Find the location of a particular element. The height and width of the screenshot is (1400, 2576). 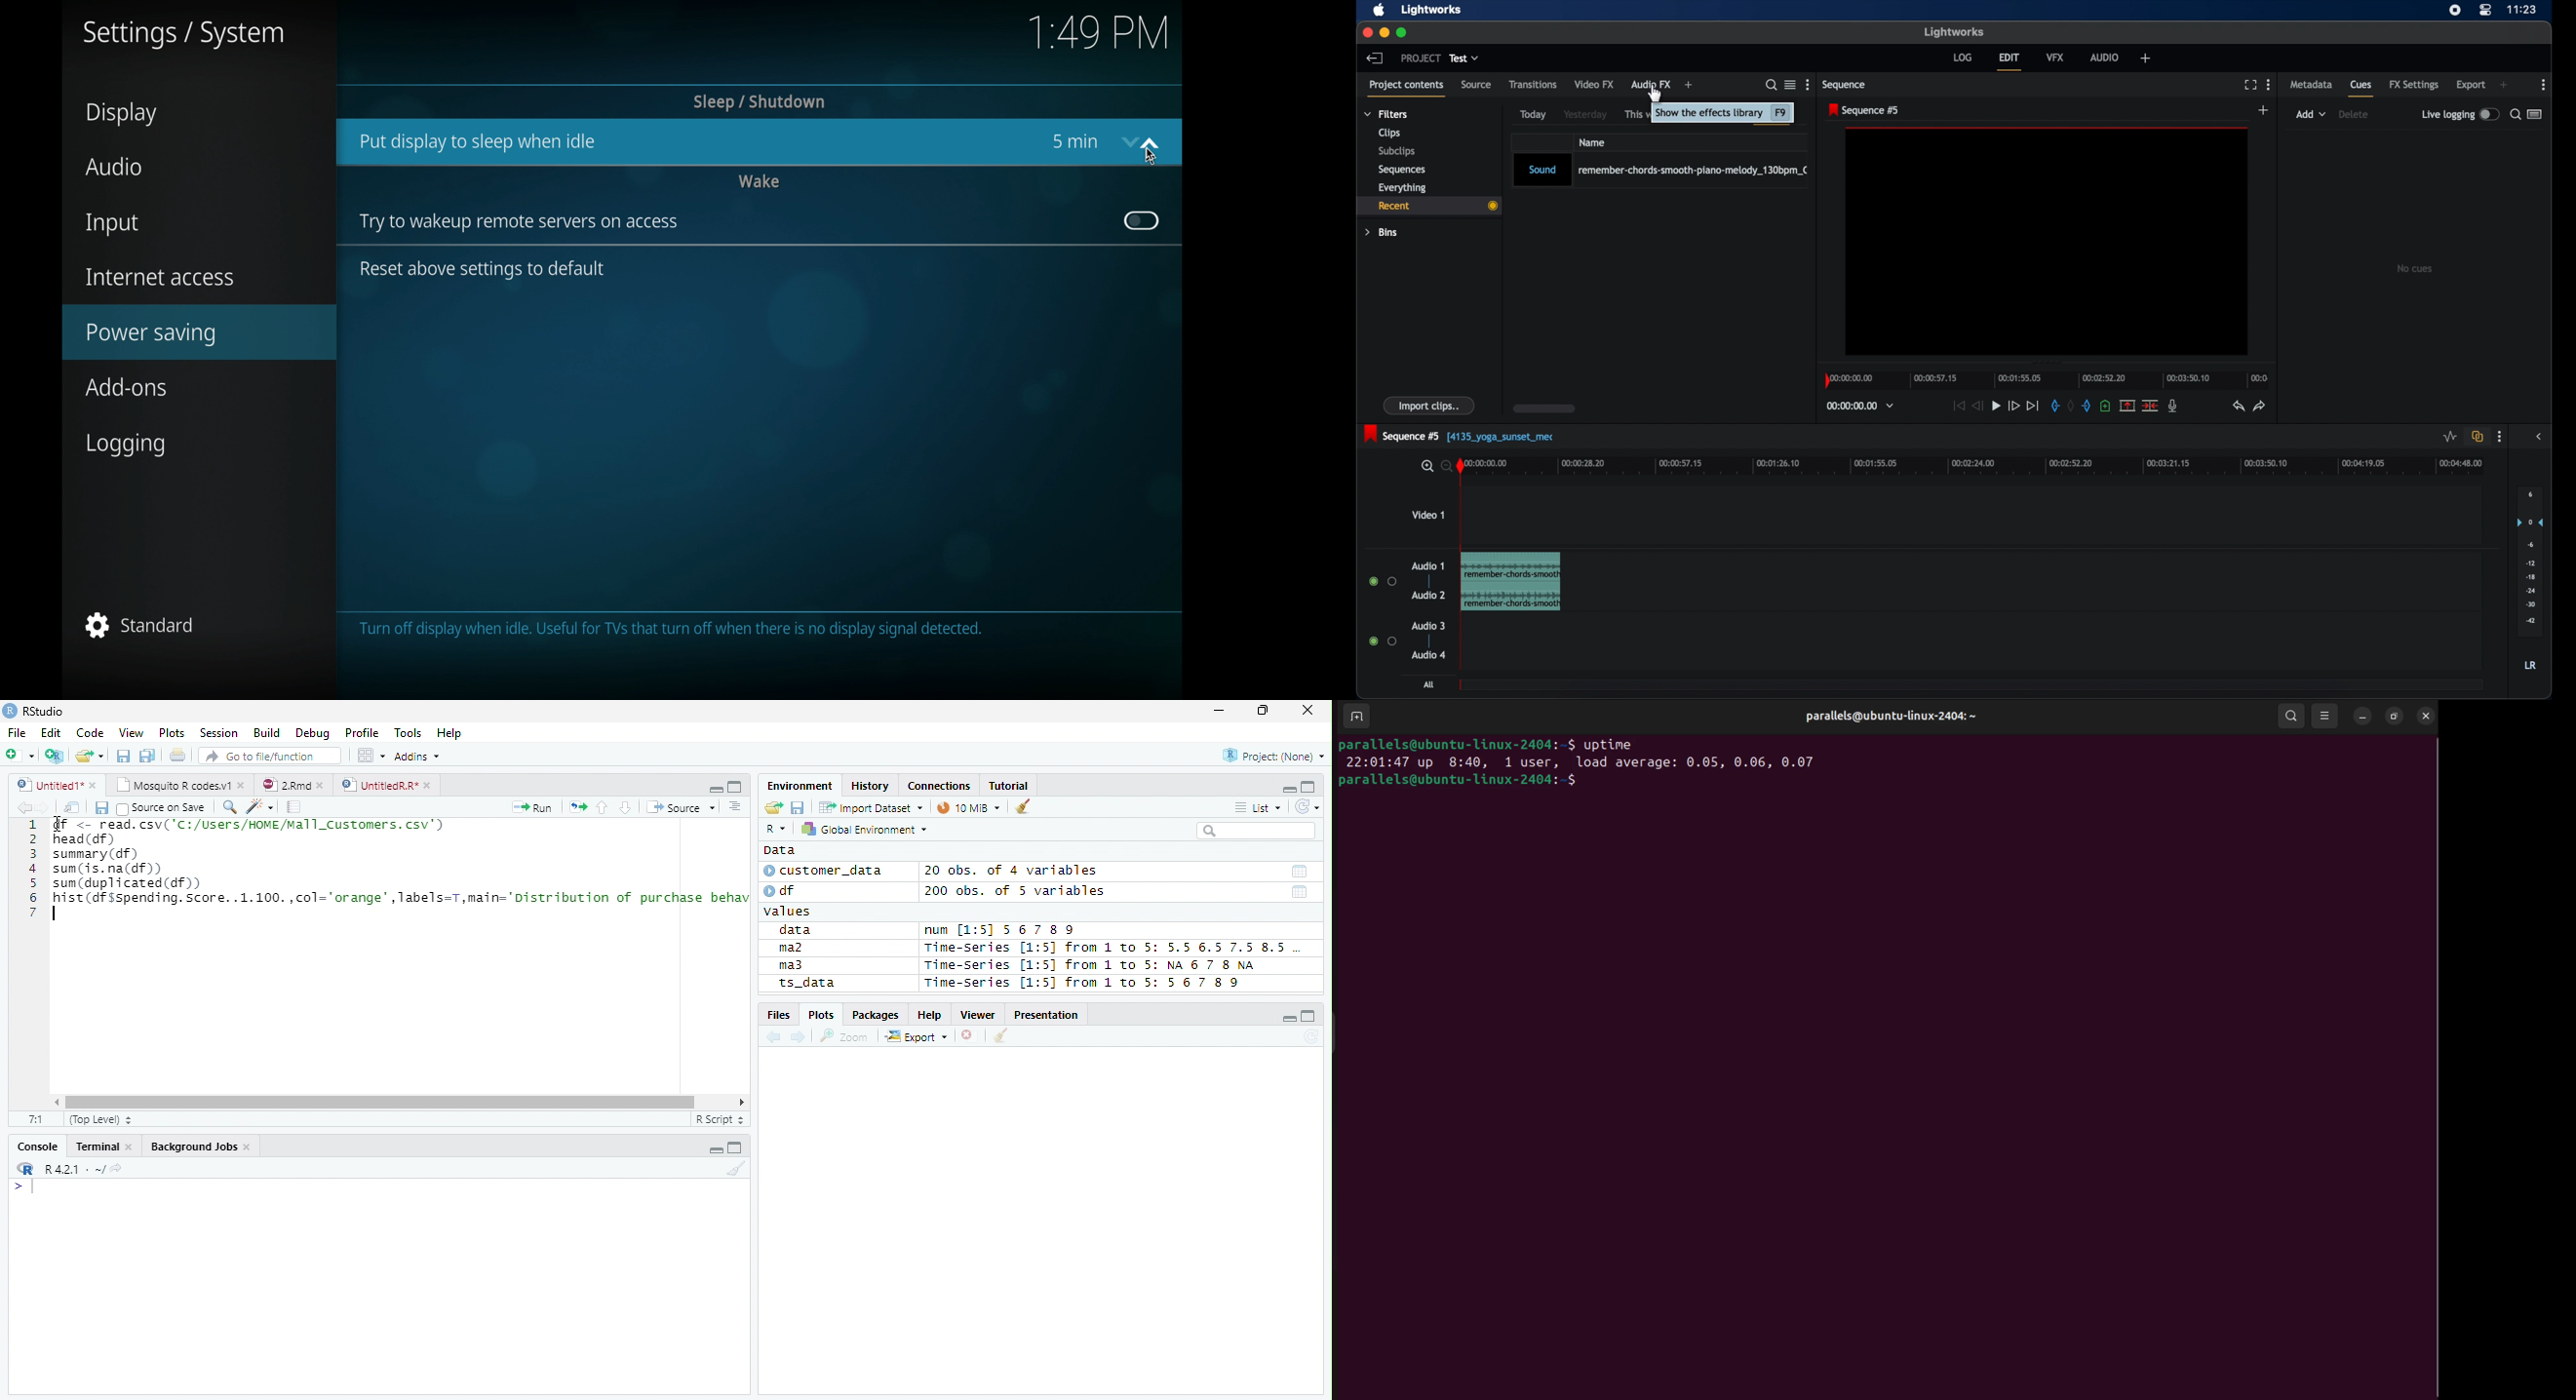

cut is located at coordinates (2150, 406).